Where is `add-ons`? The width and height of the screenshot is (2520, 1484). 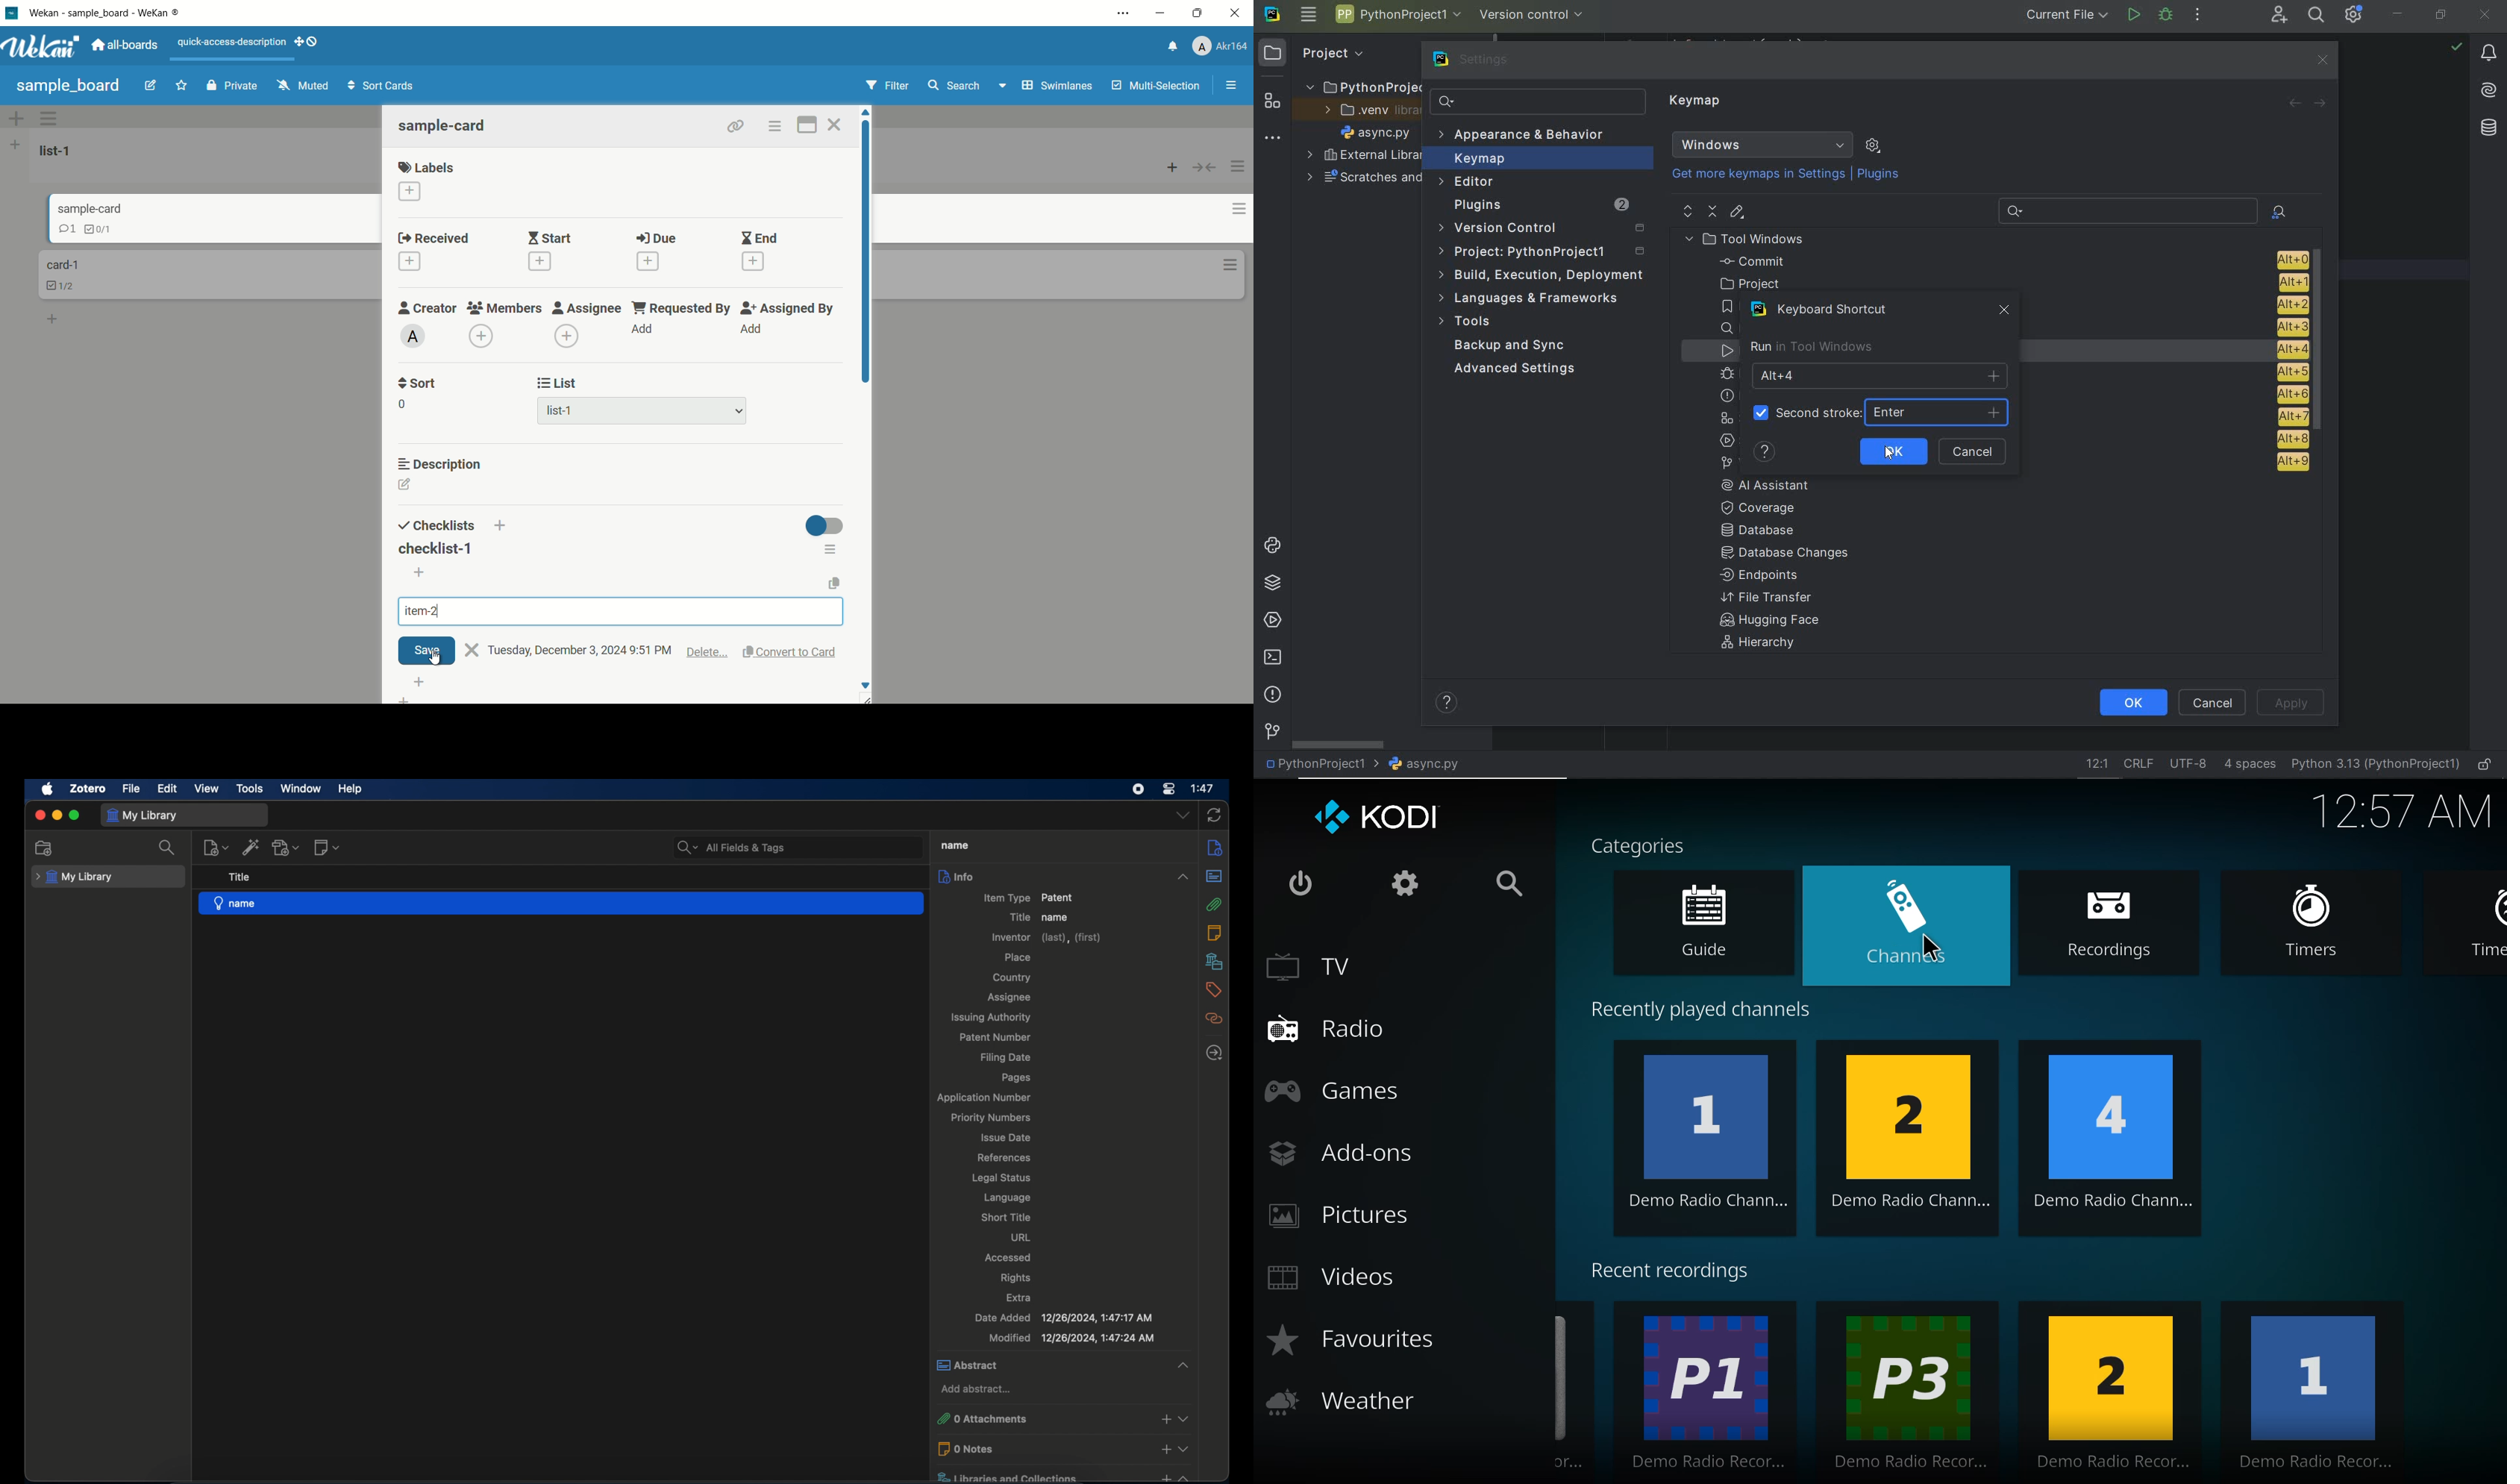
add-ons is located at coordinates (1344, 1156).